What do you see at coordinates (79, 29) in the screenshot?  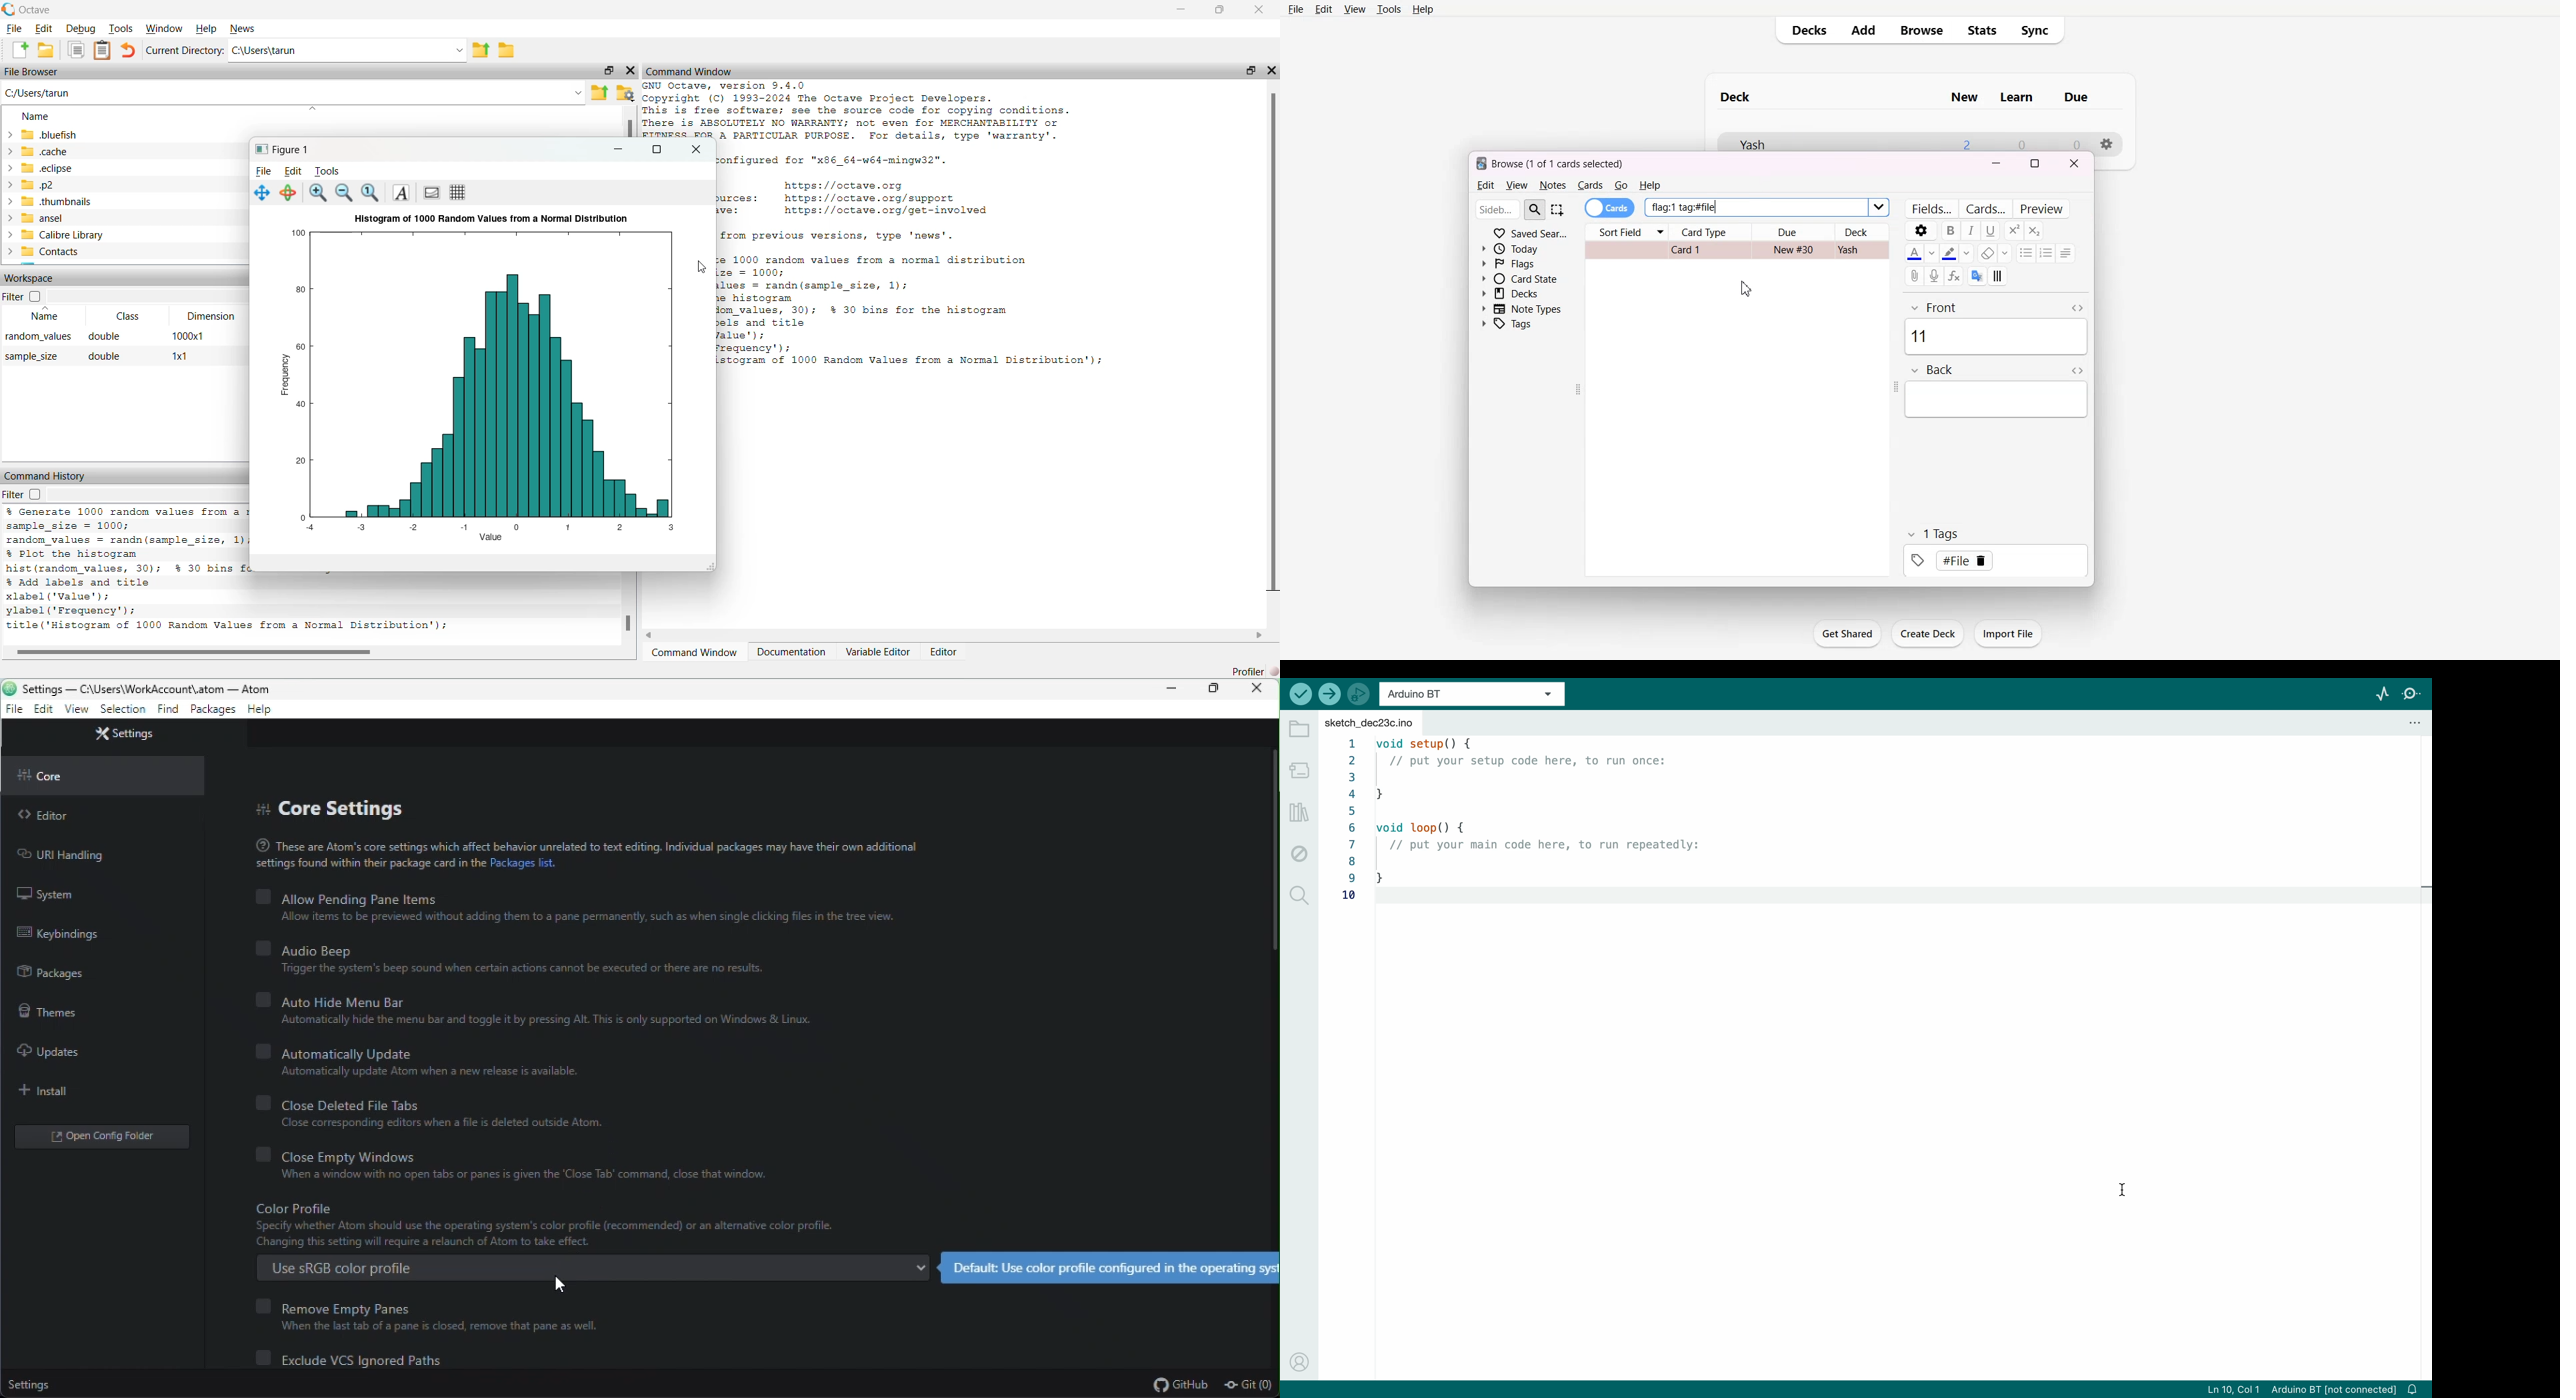 I see `Debug` at bounding box center [79, 29].